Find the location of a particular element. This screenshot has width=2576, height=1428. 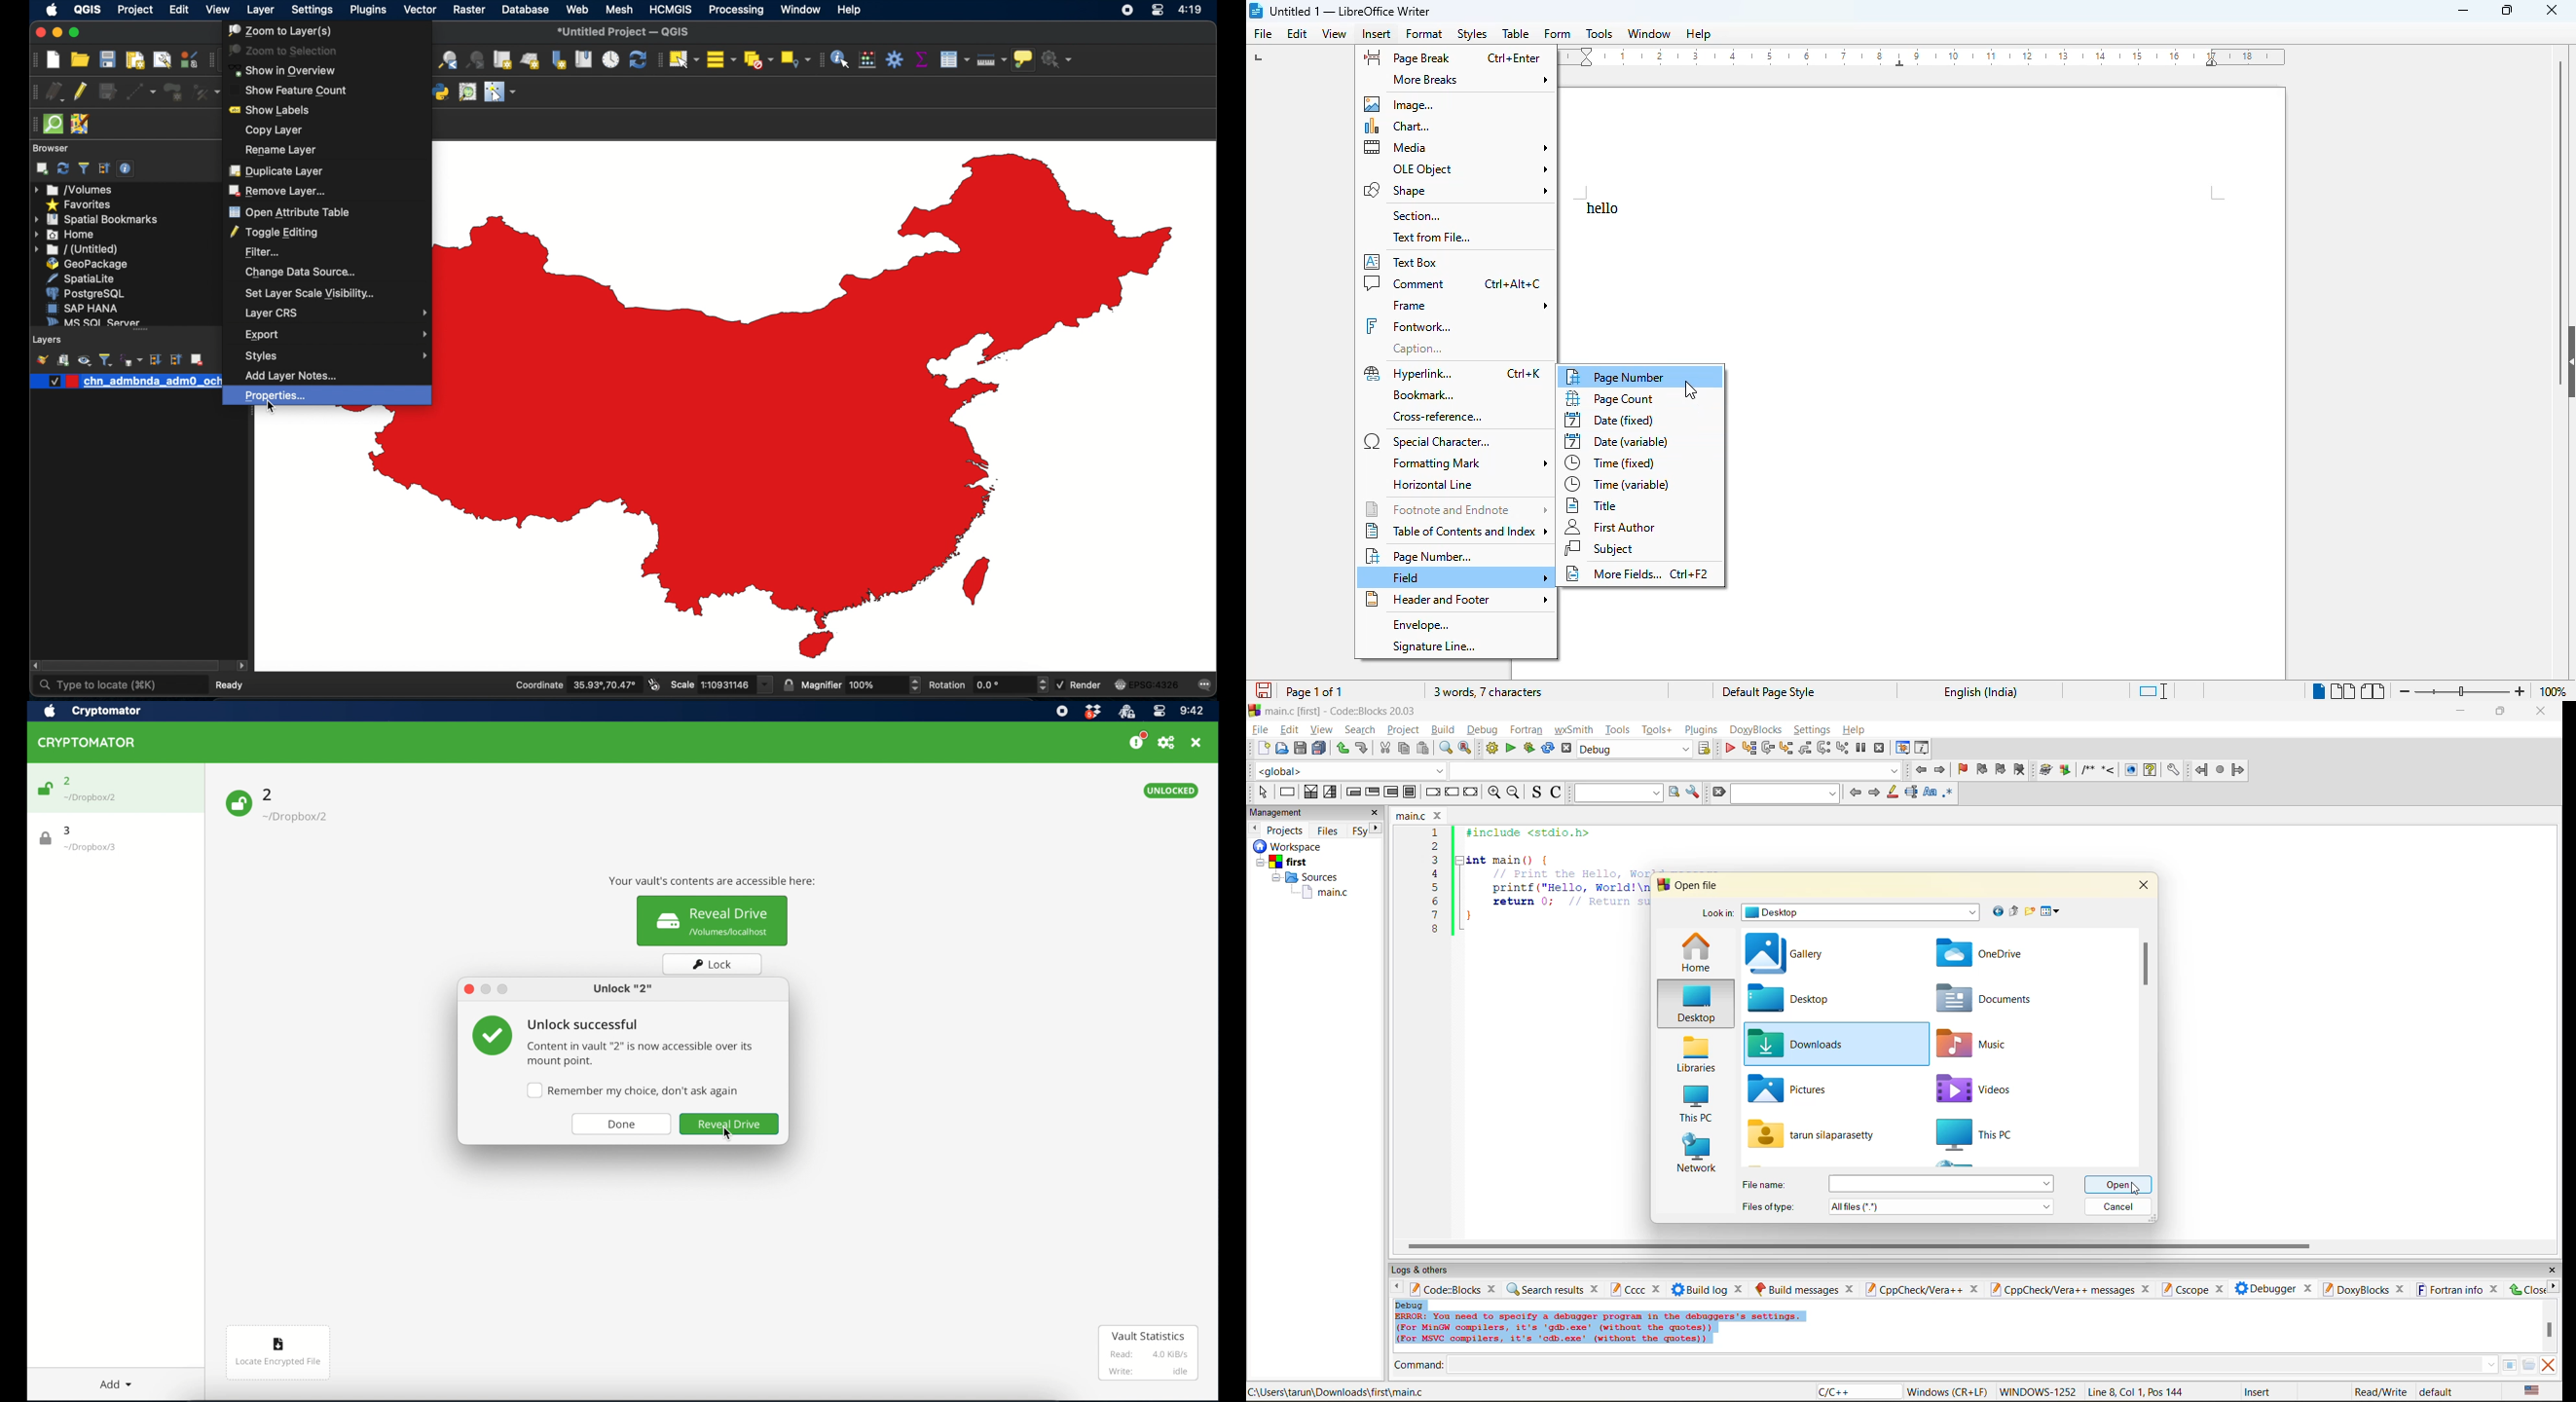

text box is located at coordinates (1402, 262).